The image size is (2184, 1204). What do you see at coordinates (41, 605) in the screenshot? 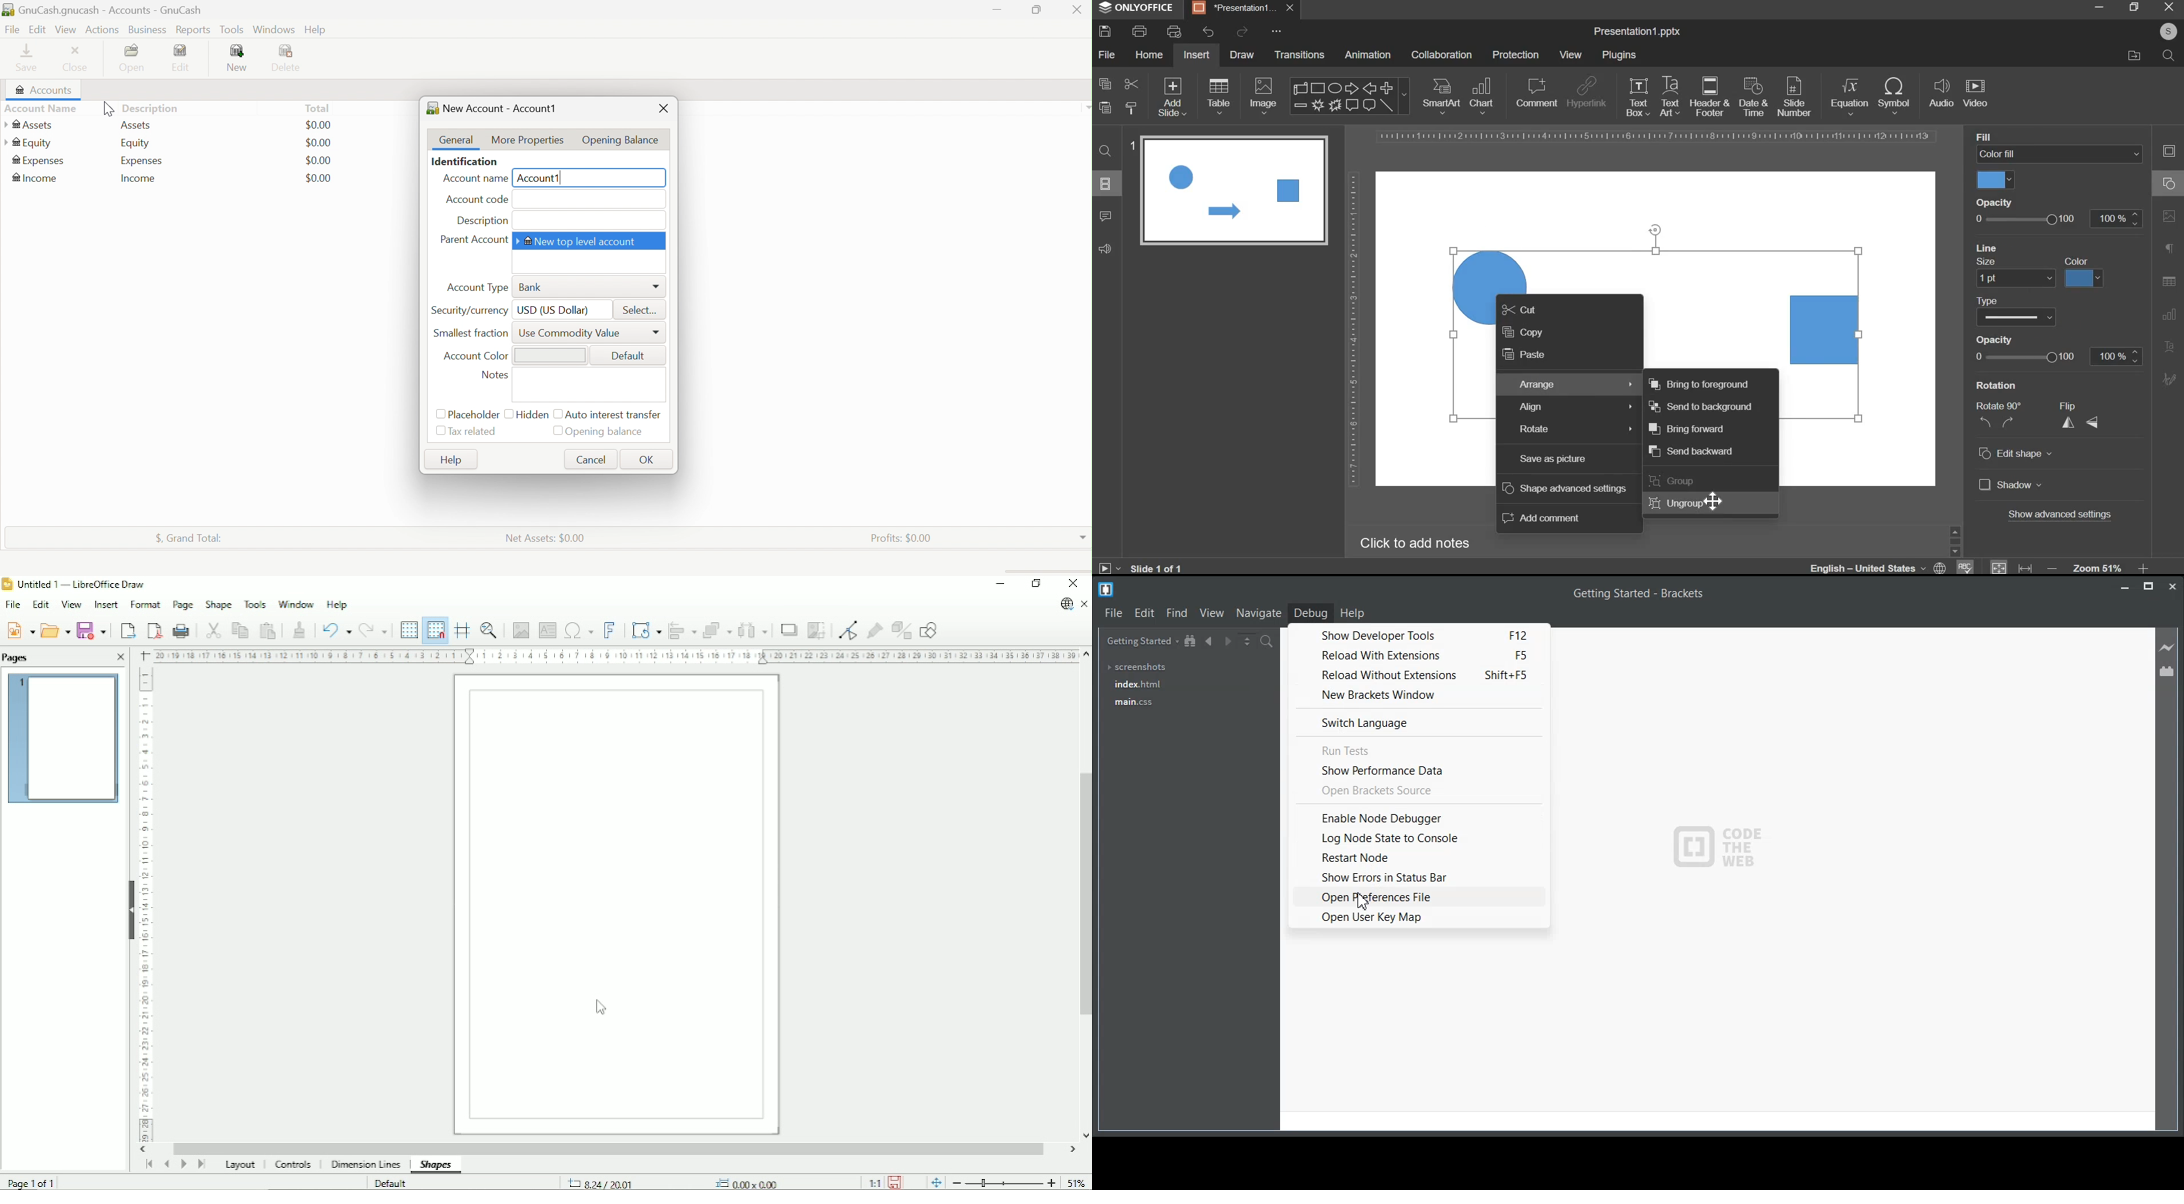
I see `Edit` at bounding box center [41, 605].